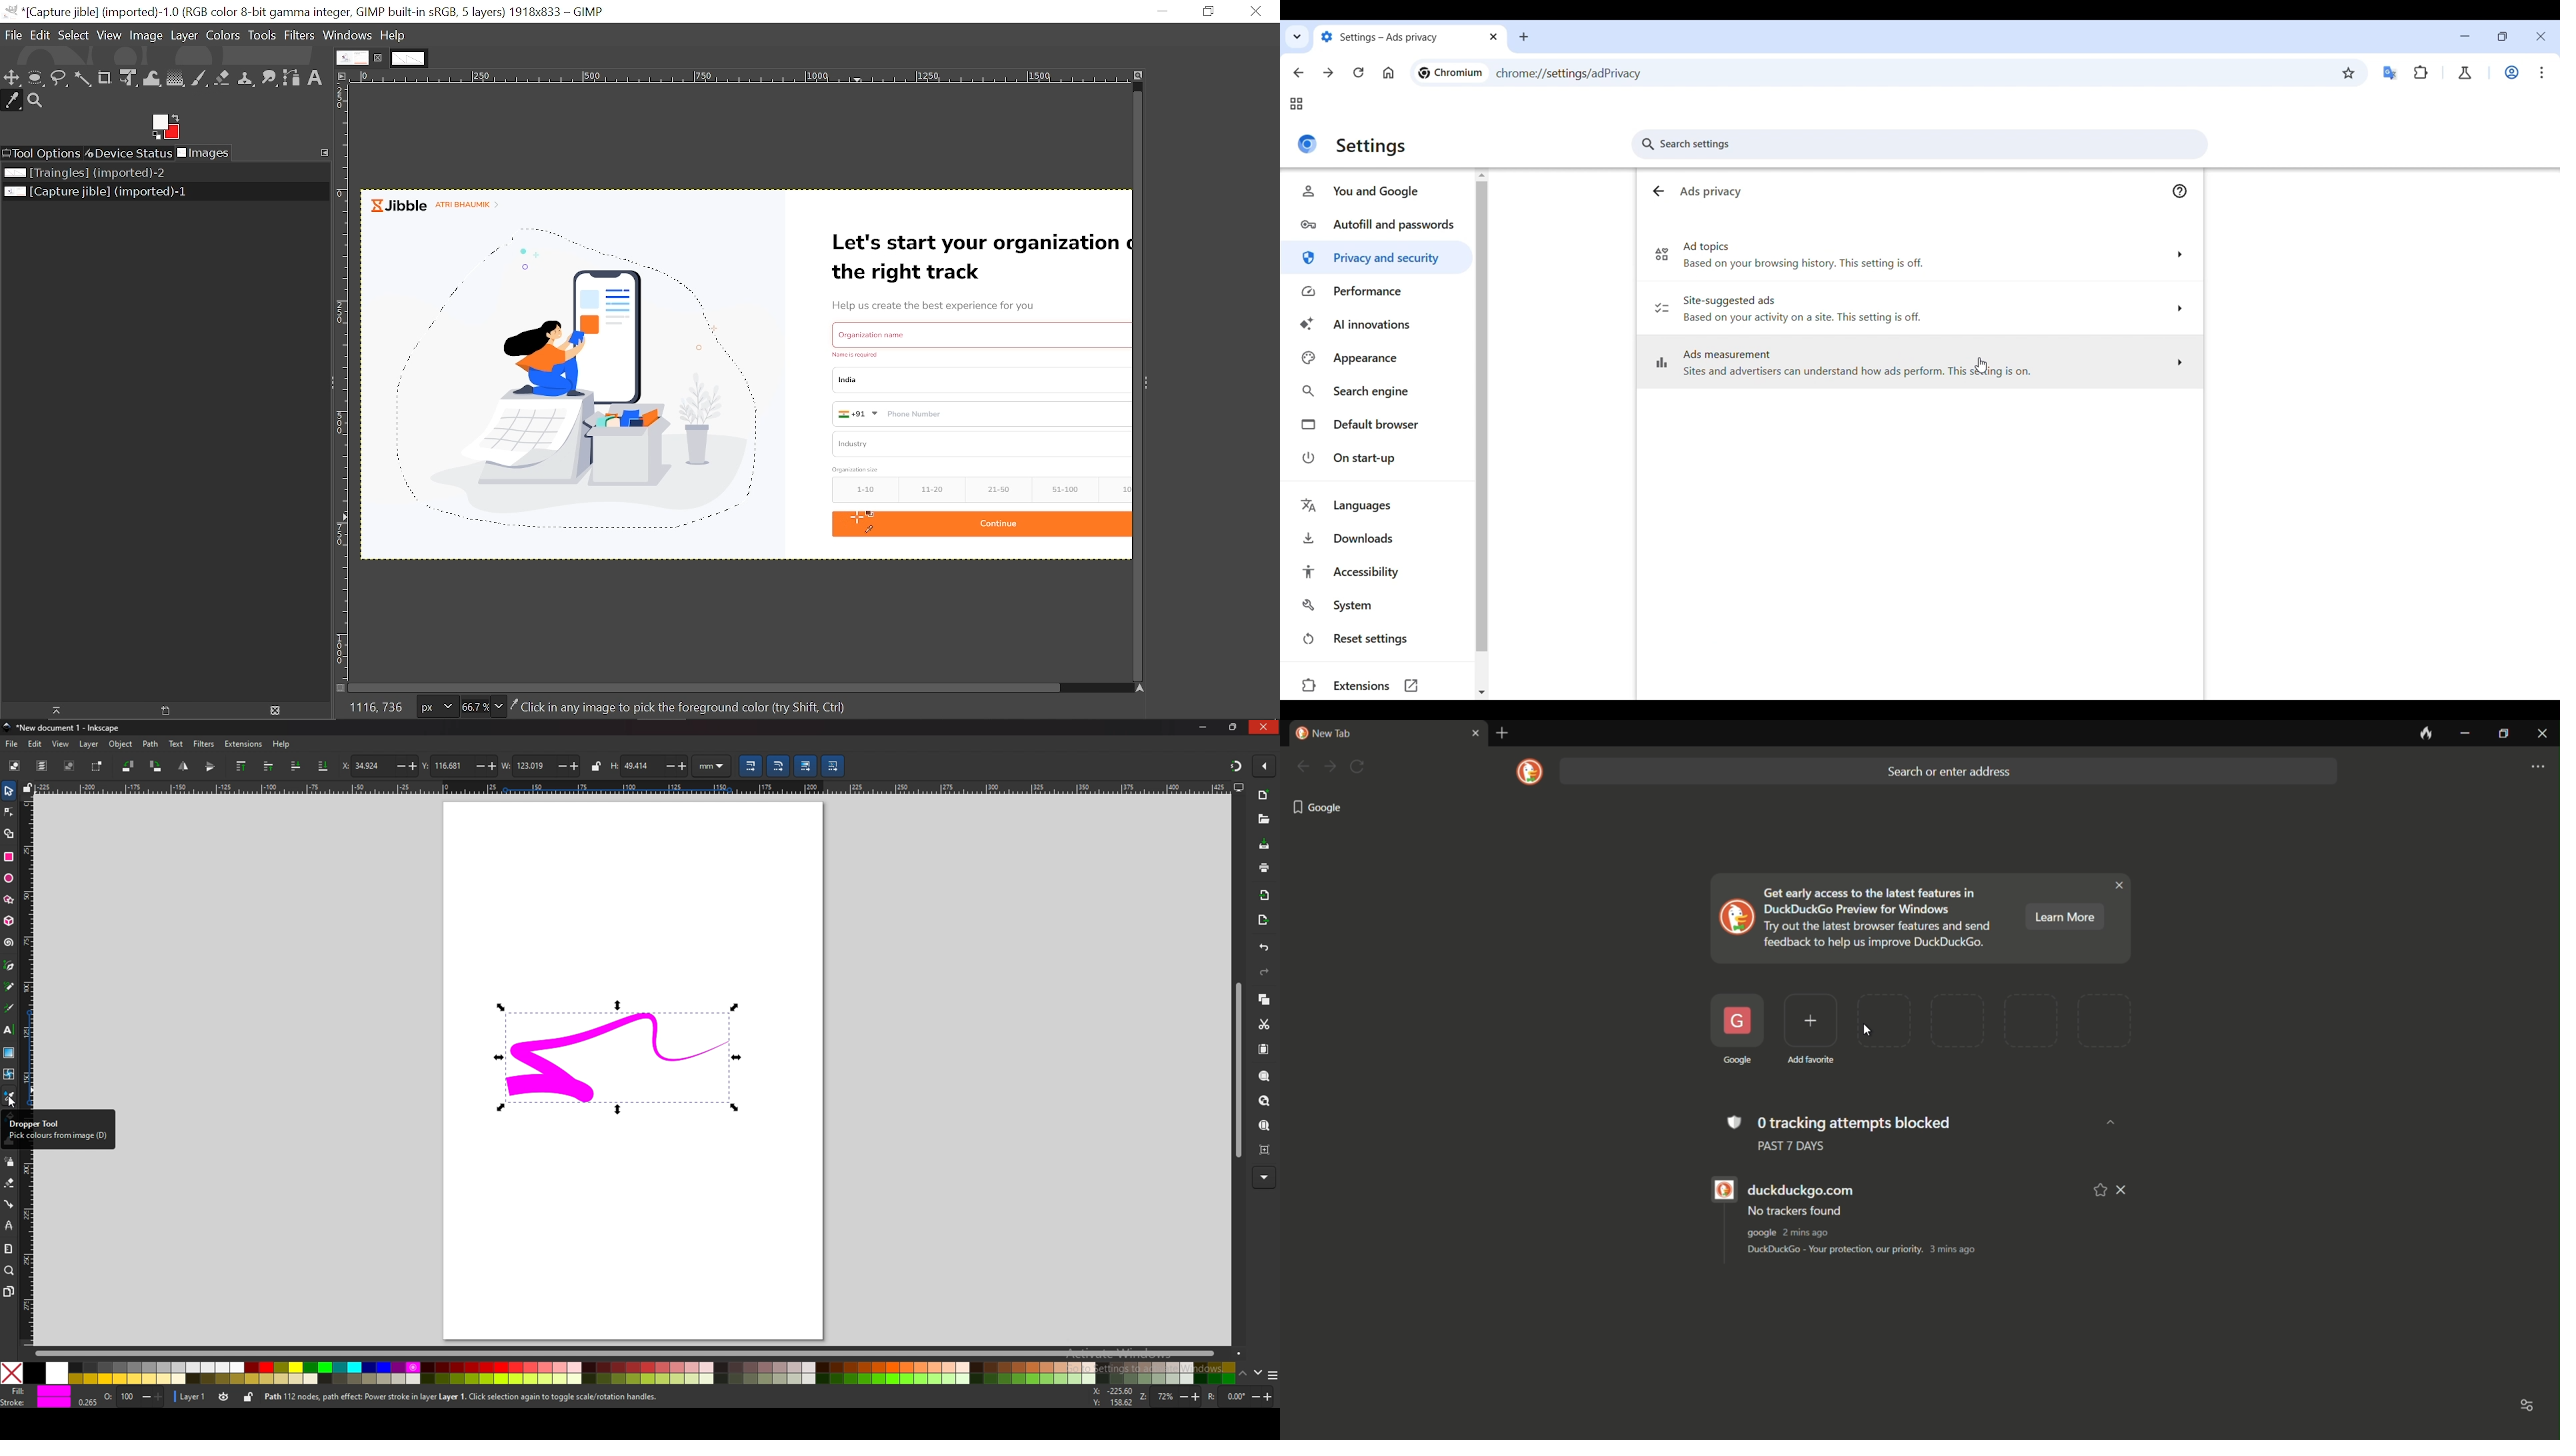 The height and width of the screenshot is (1456, 2576). I want to click on fuzzy select tool, so click(82, 78).